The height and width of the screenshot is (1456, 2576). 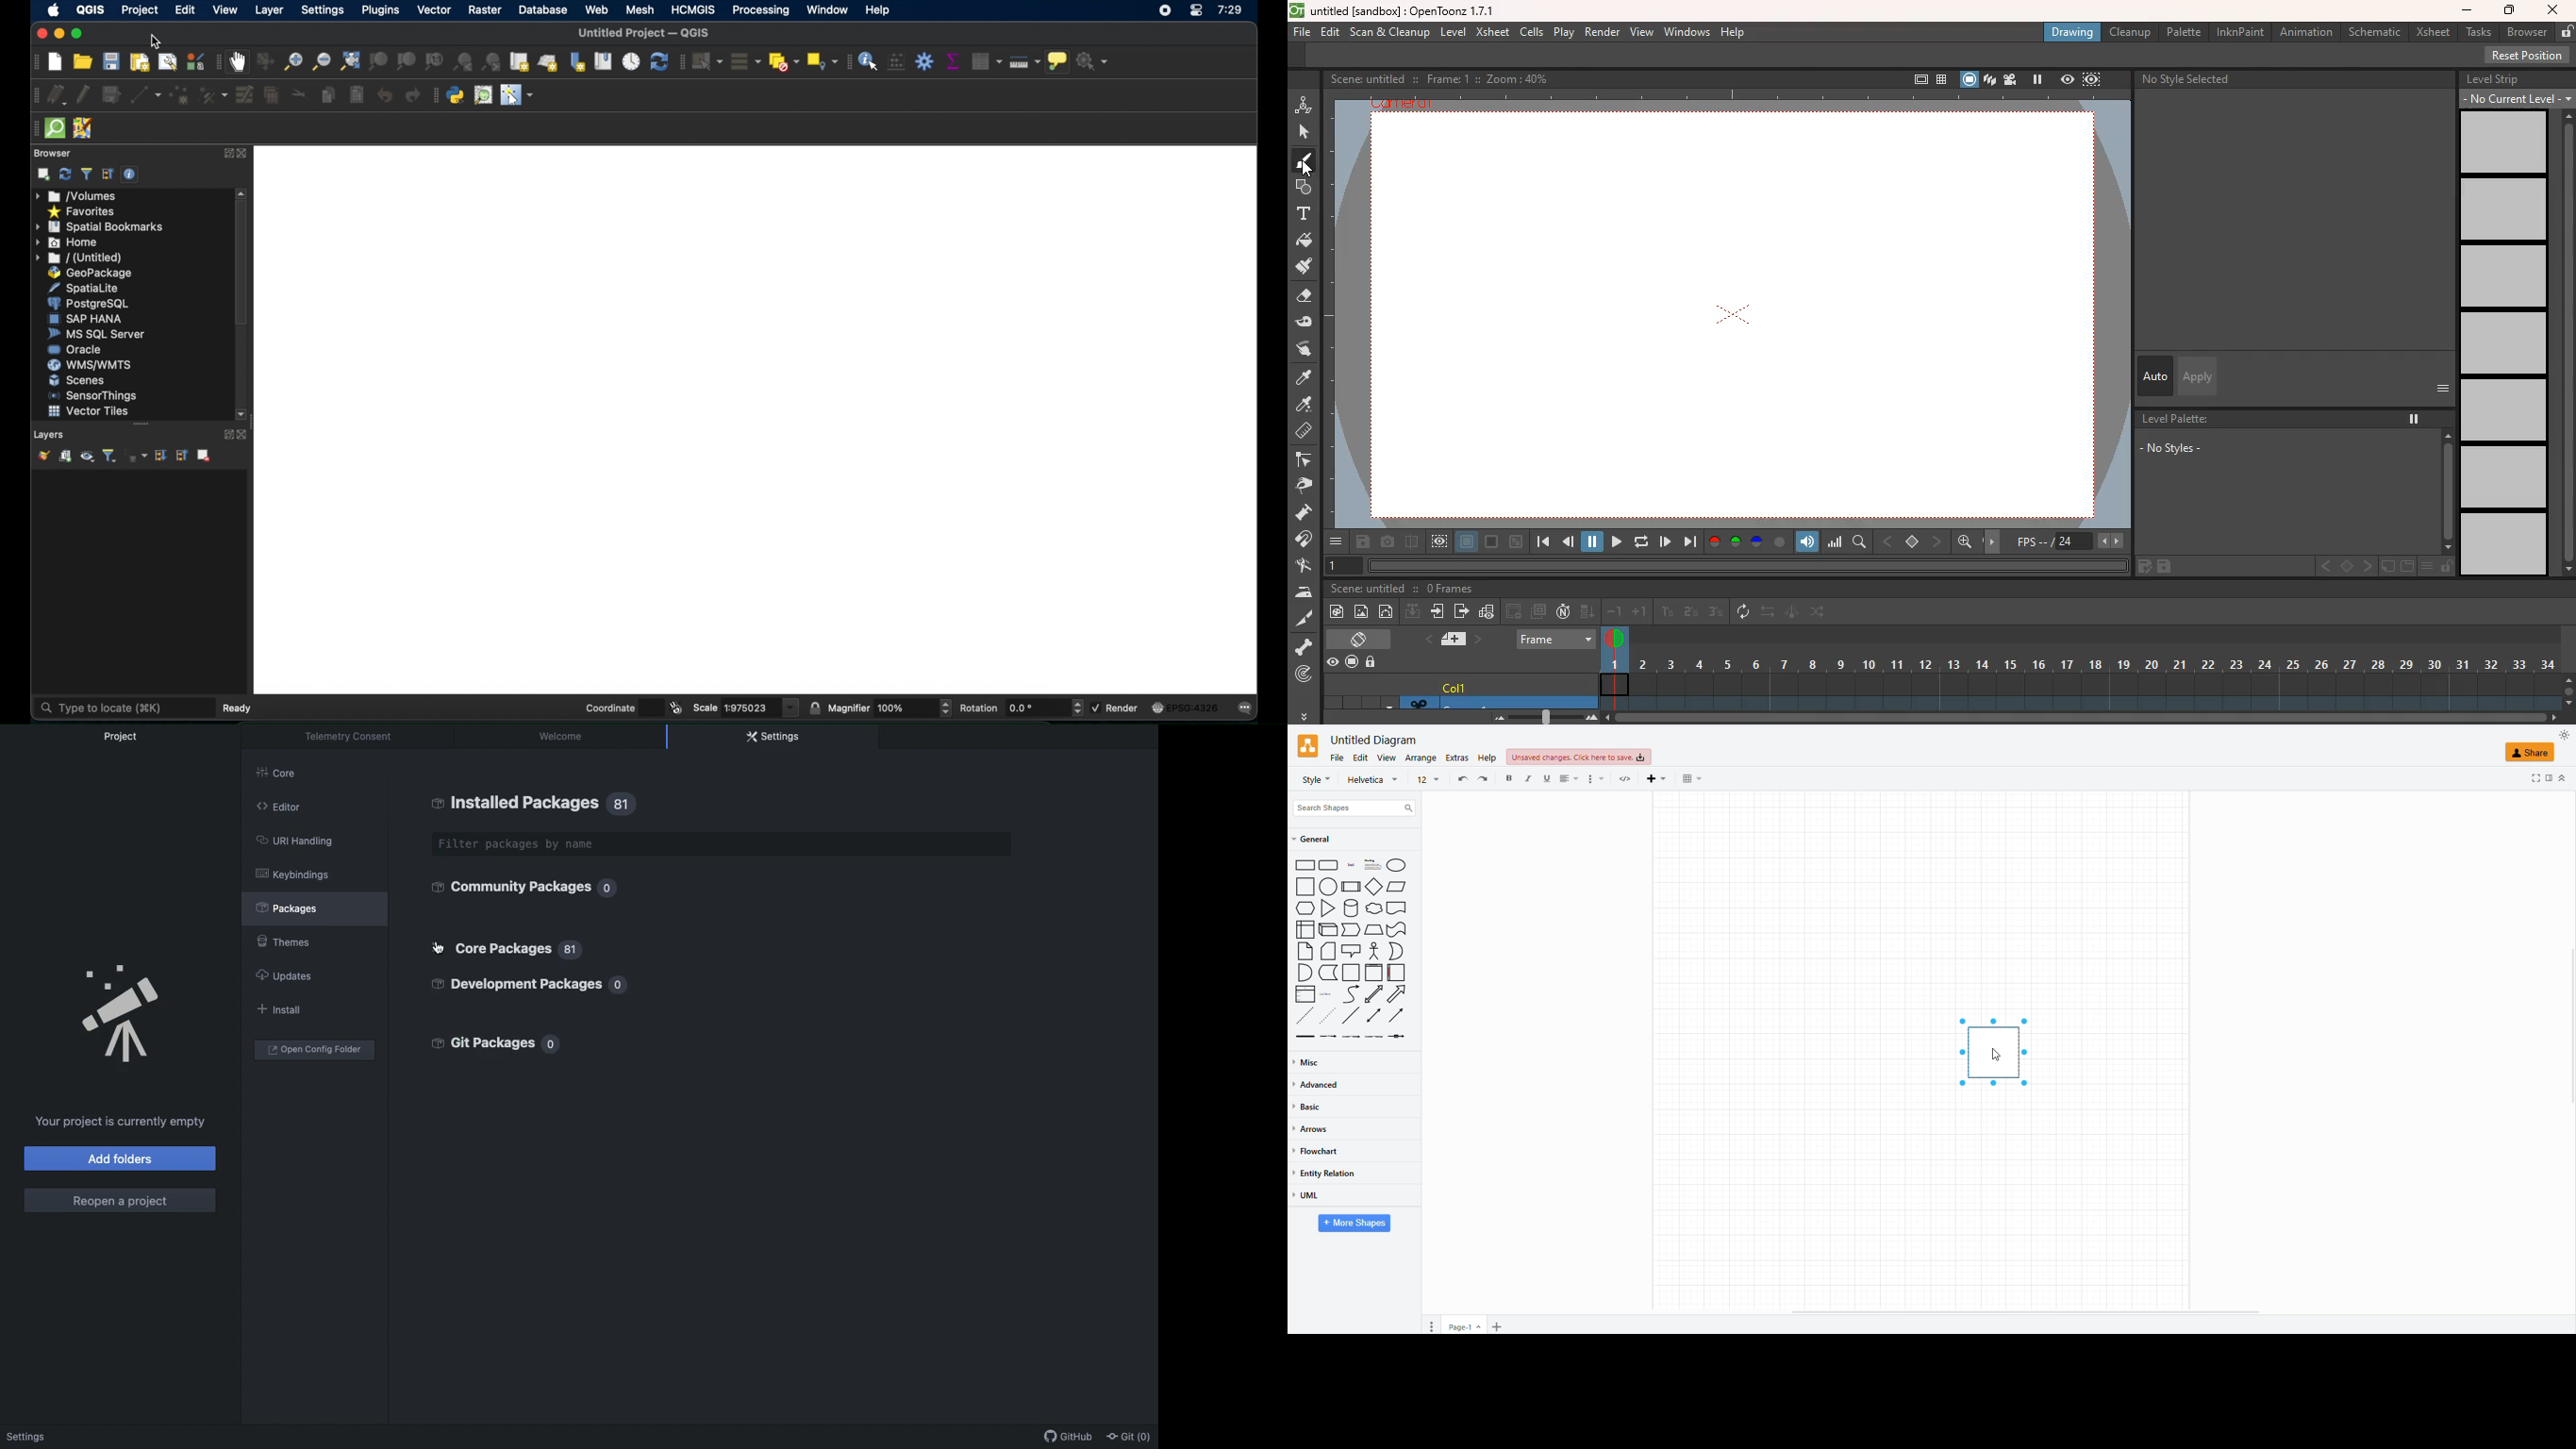 What do you see at coordinates (1302, 617) in the screenshot?
I see `cut` at bounding box center [1302, 617].